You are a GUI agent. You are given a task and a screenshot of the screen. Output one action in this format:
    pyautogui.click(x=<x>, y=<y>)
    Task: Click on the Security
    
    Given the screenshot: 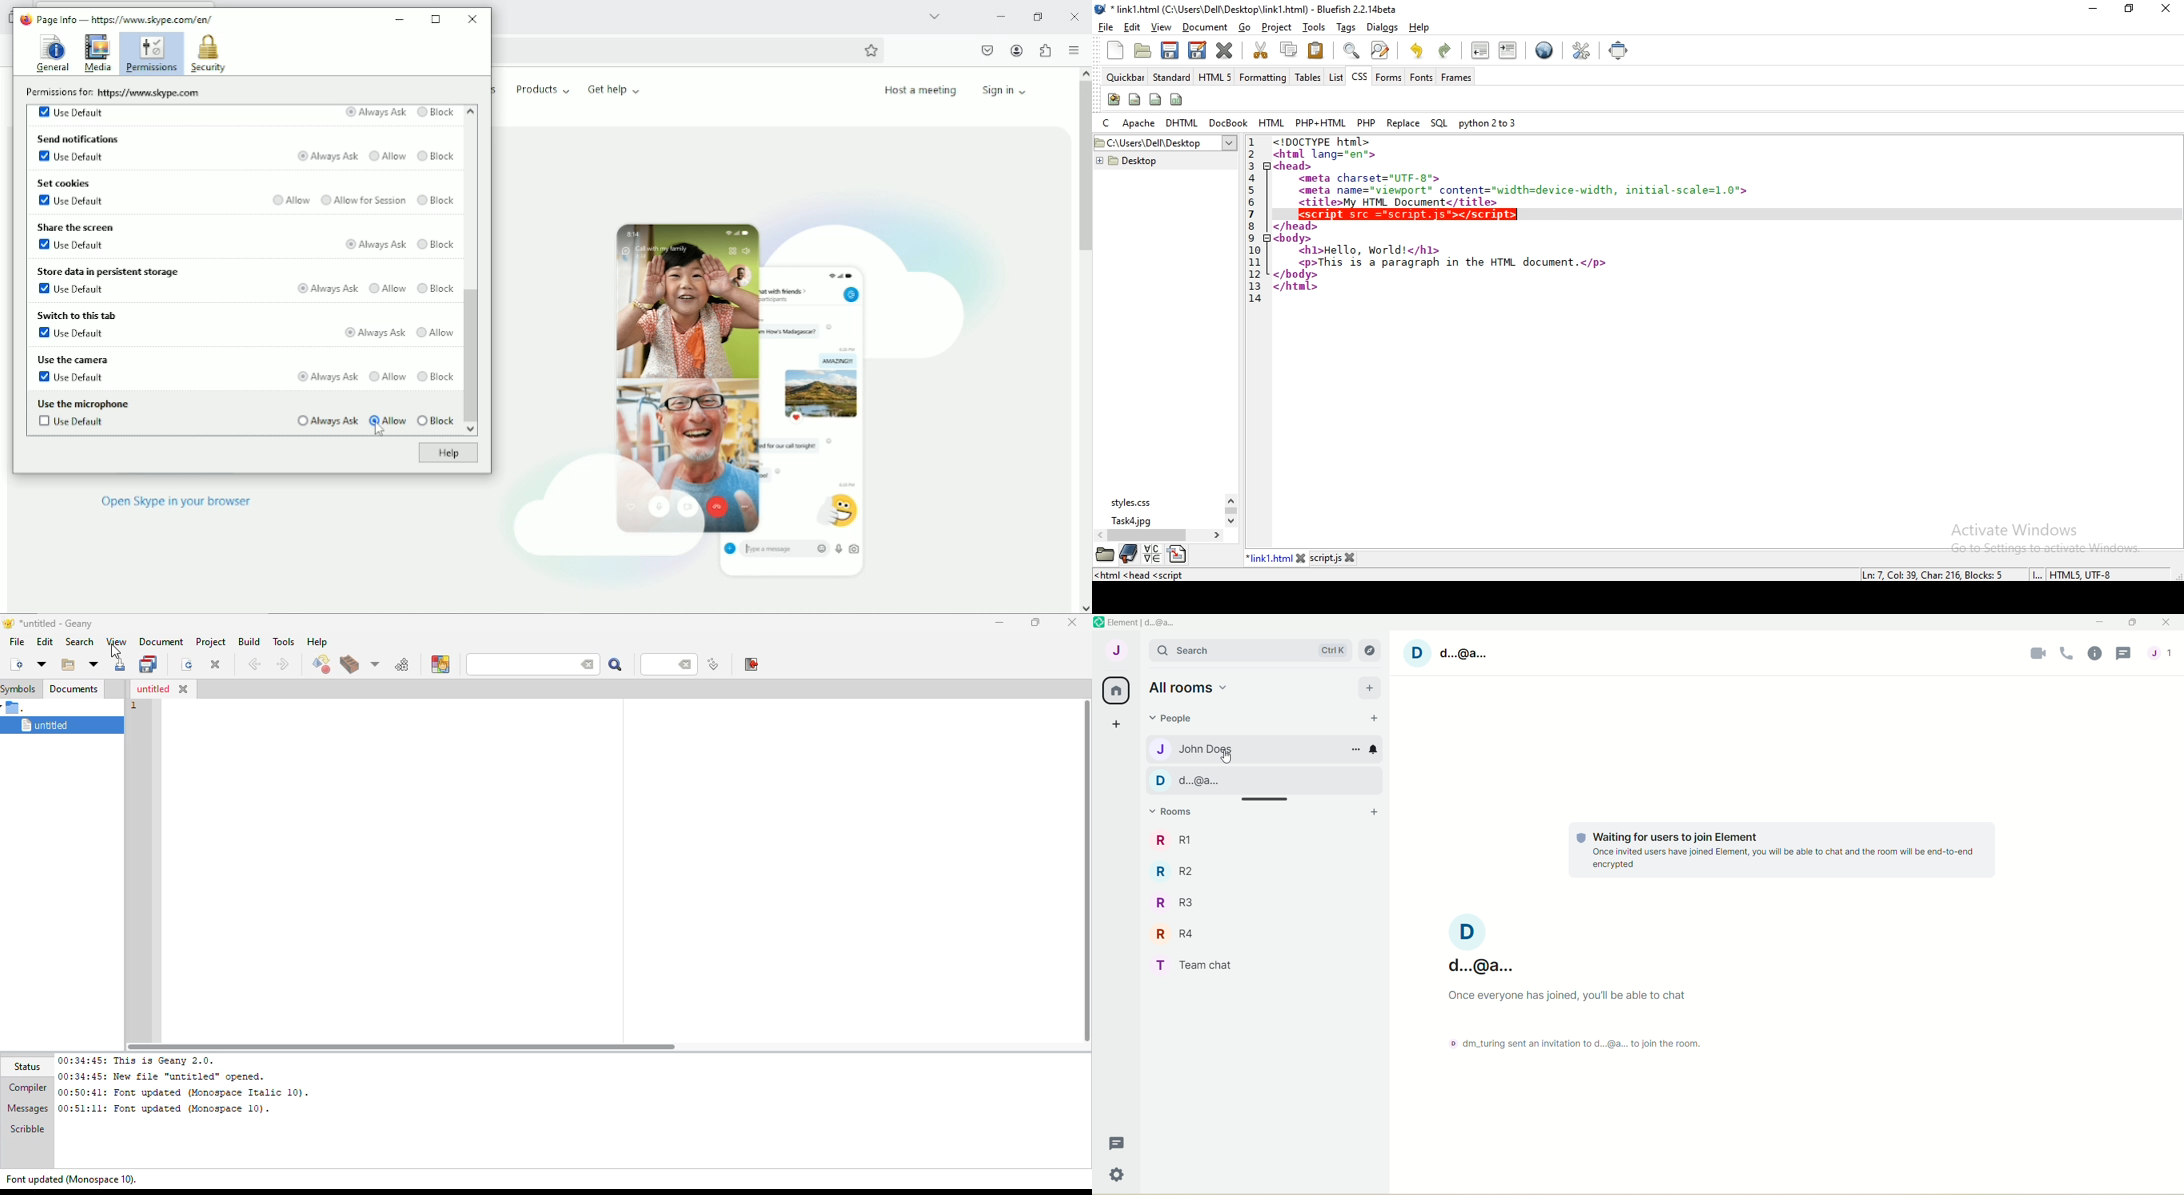 What is the action you would take?
    pyautogui.click(x=208, y=54)
    